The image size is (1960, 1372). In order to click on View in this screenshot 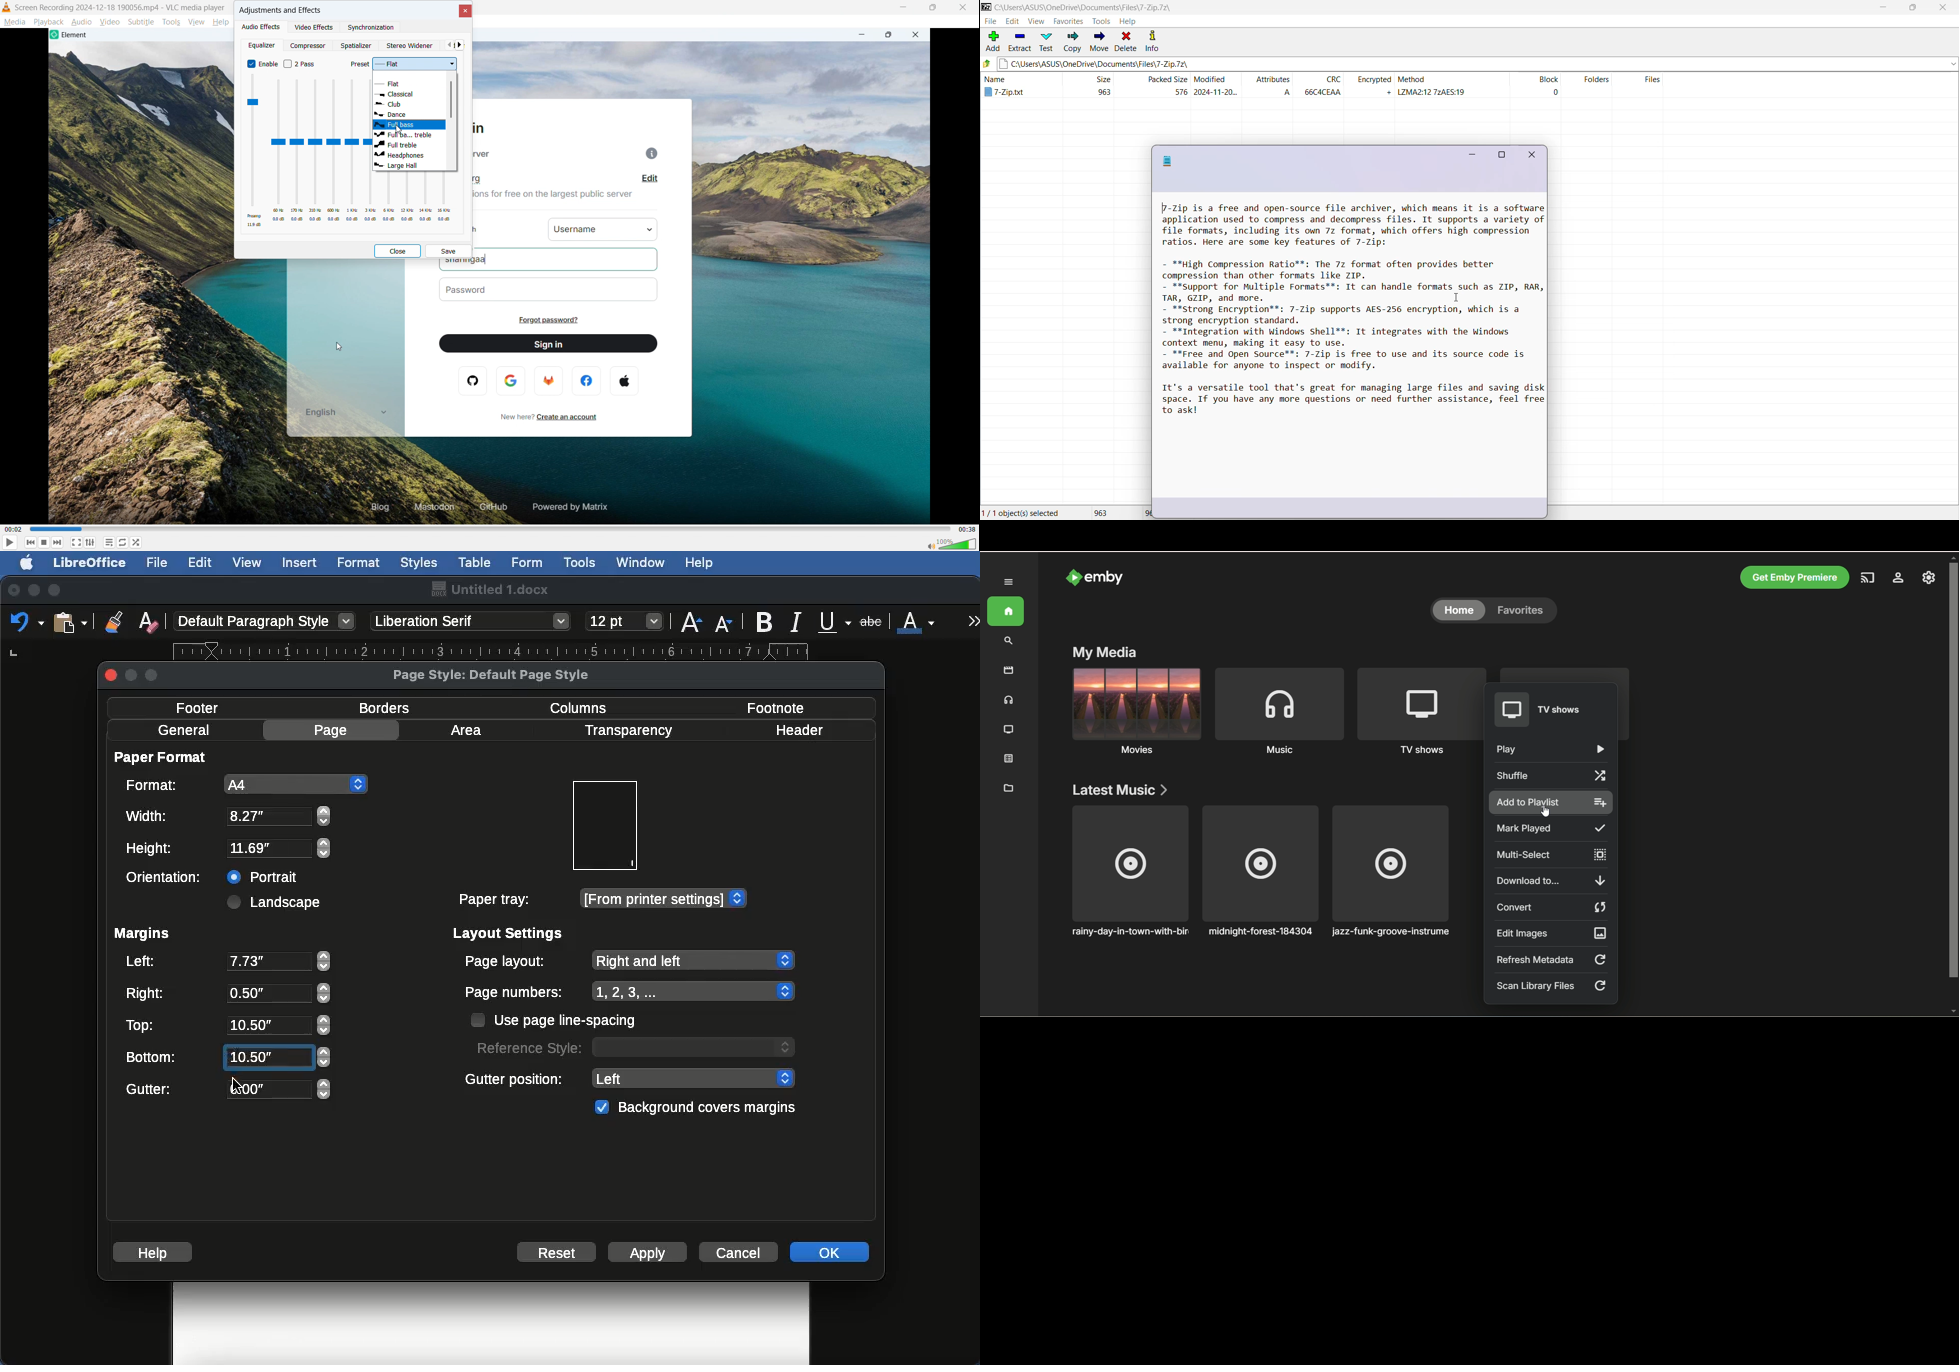, I will do `click(1036, 21)`.